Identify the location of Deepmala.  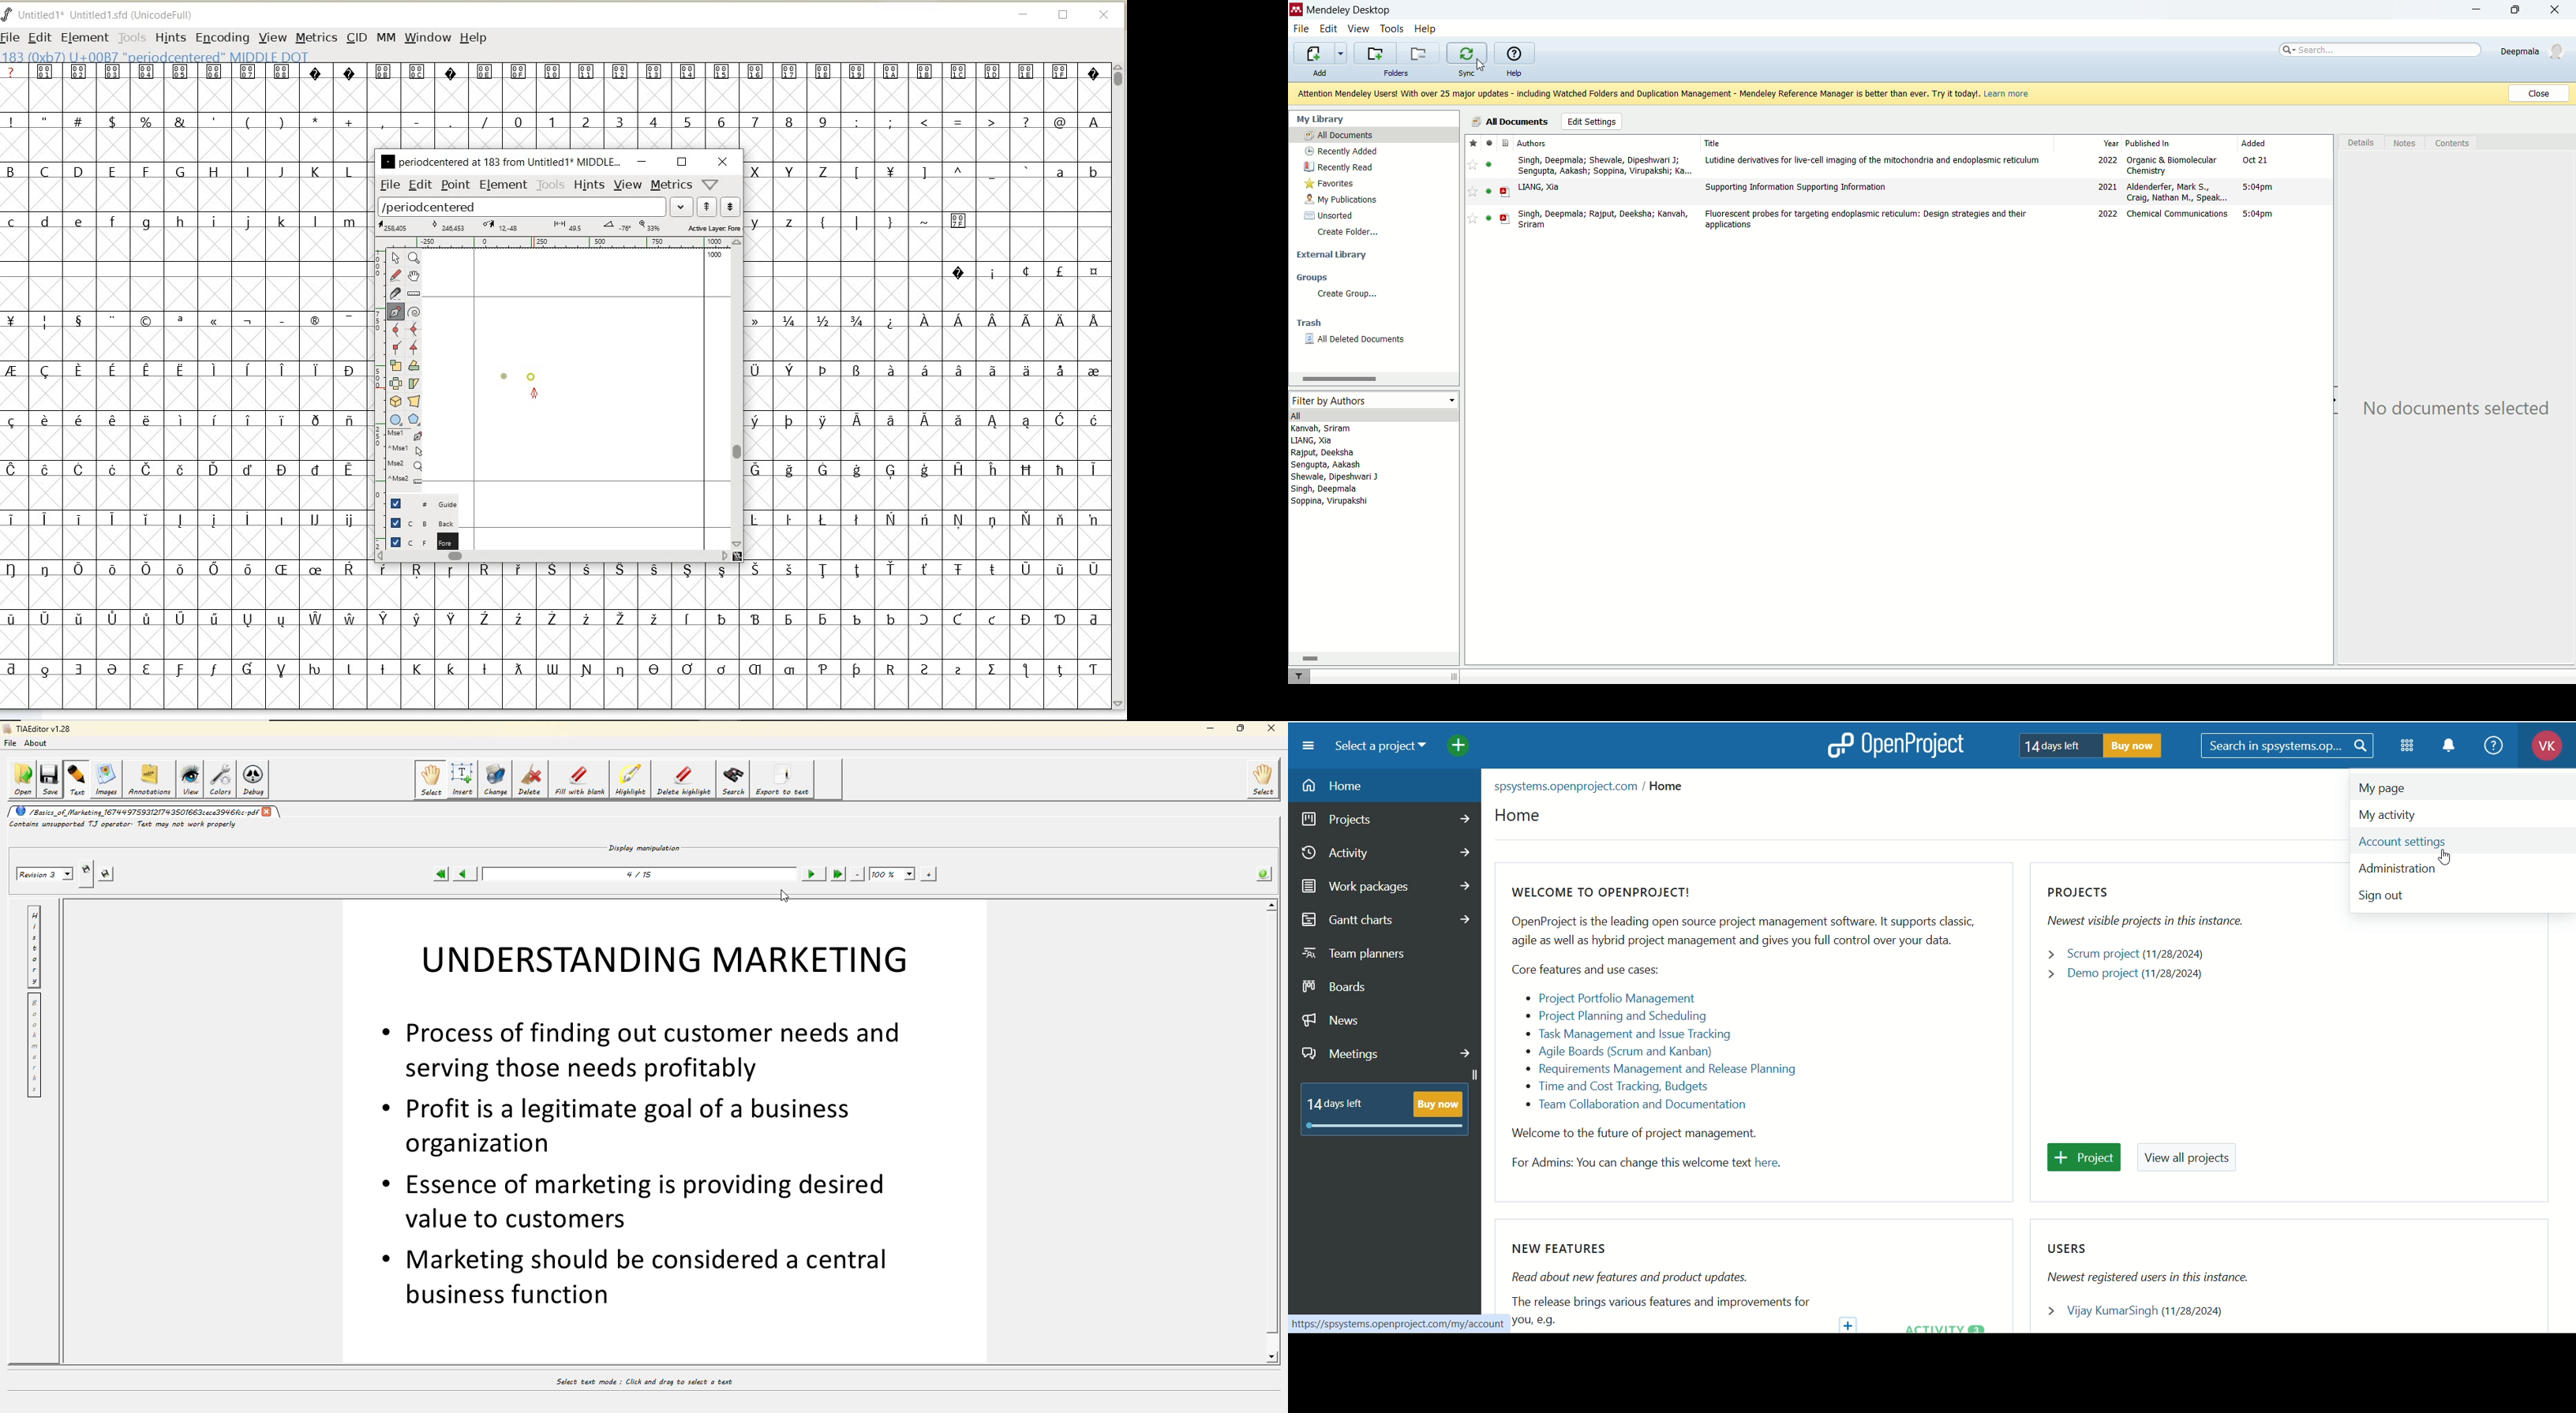
(2532, 52).